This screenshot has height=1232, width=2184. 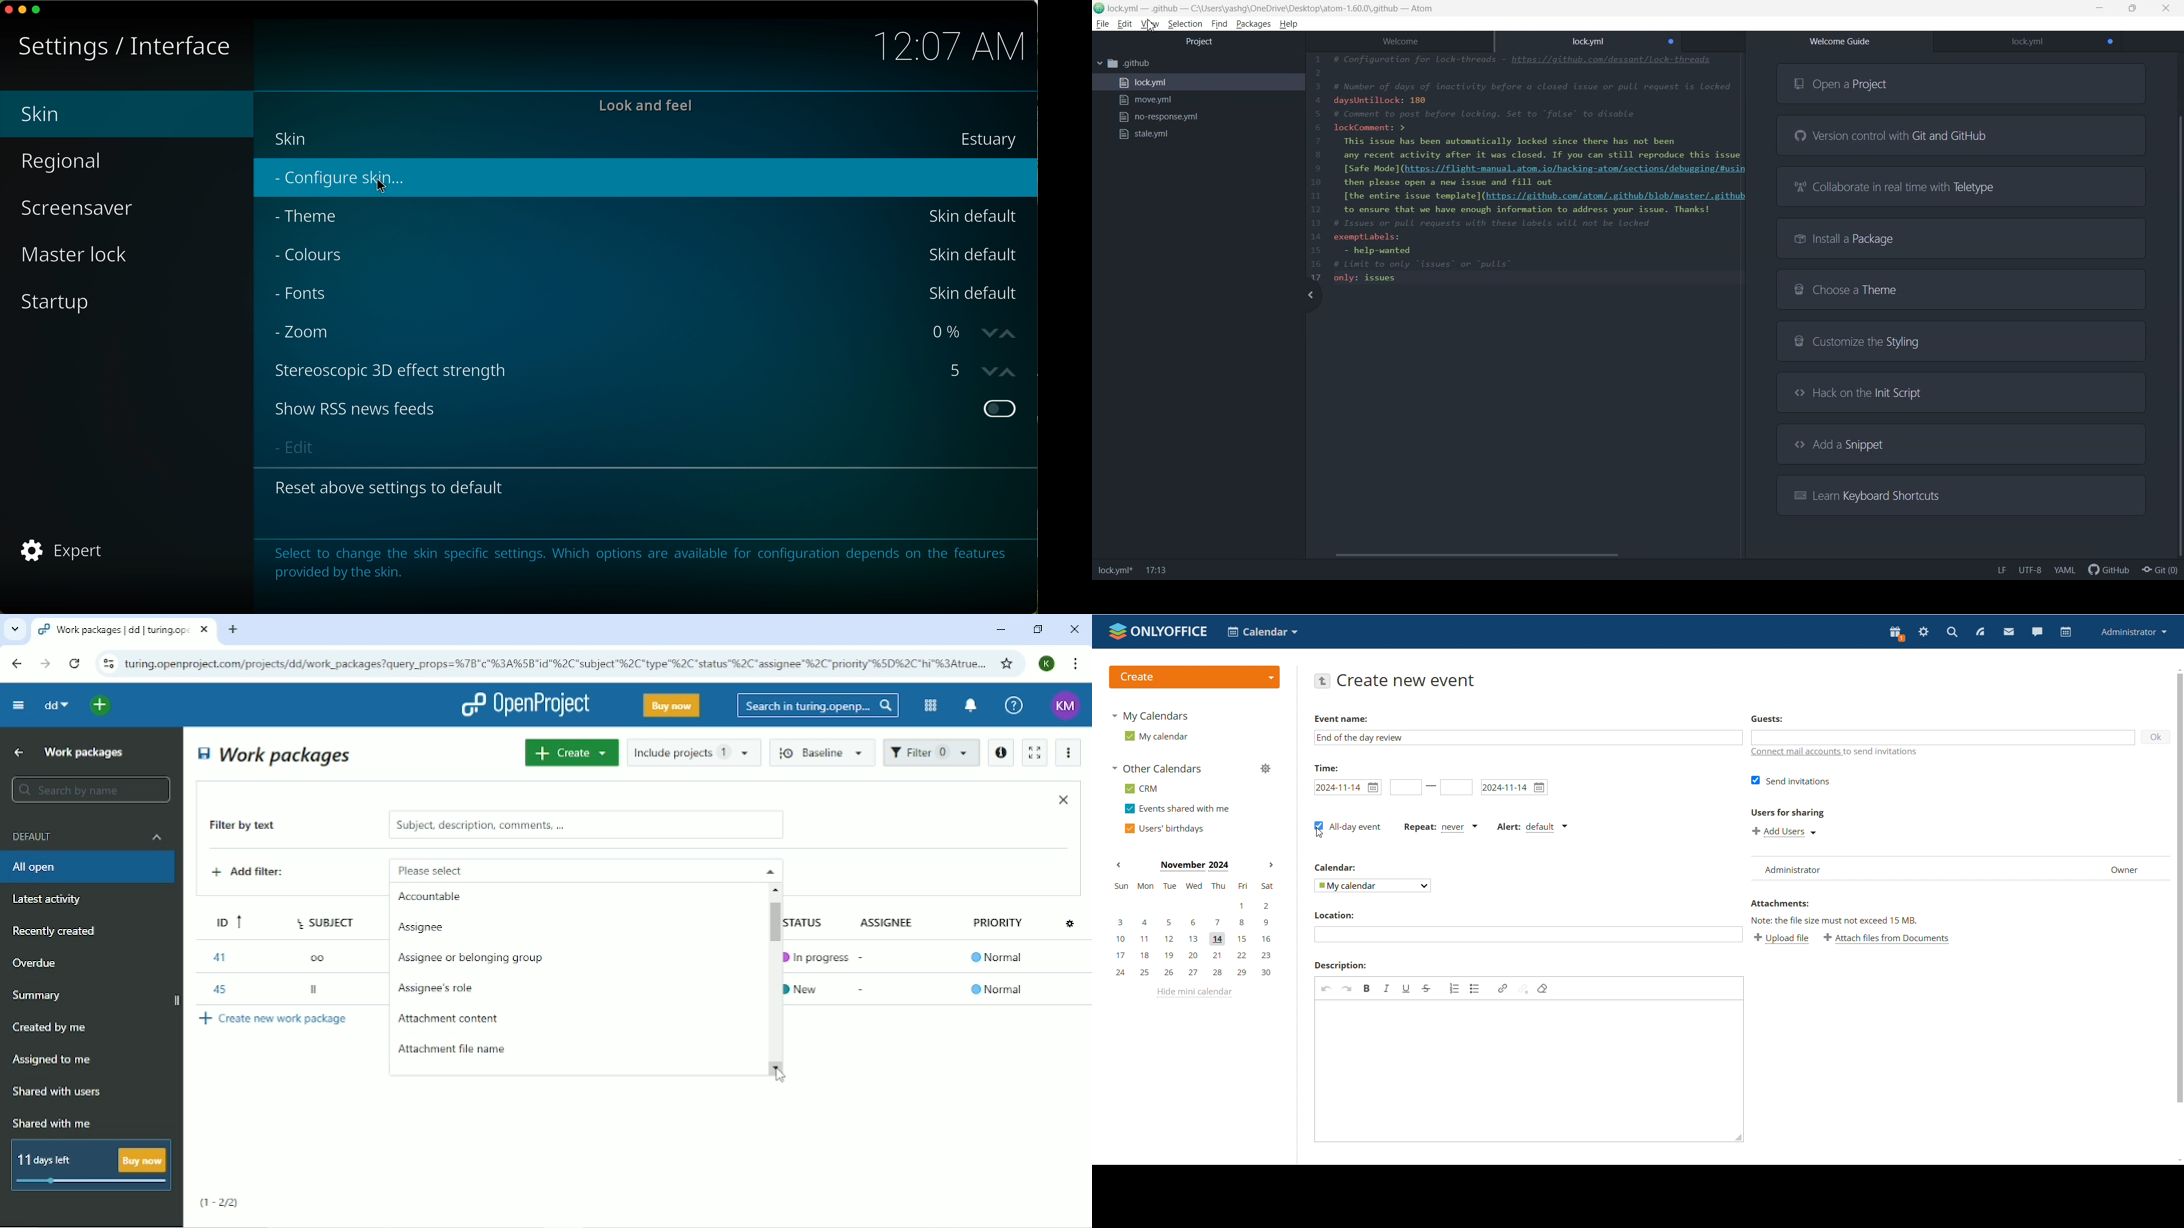 I want to click on set end time, so click(x=1456, y=787).